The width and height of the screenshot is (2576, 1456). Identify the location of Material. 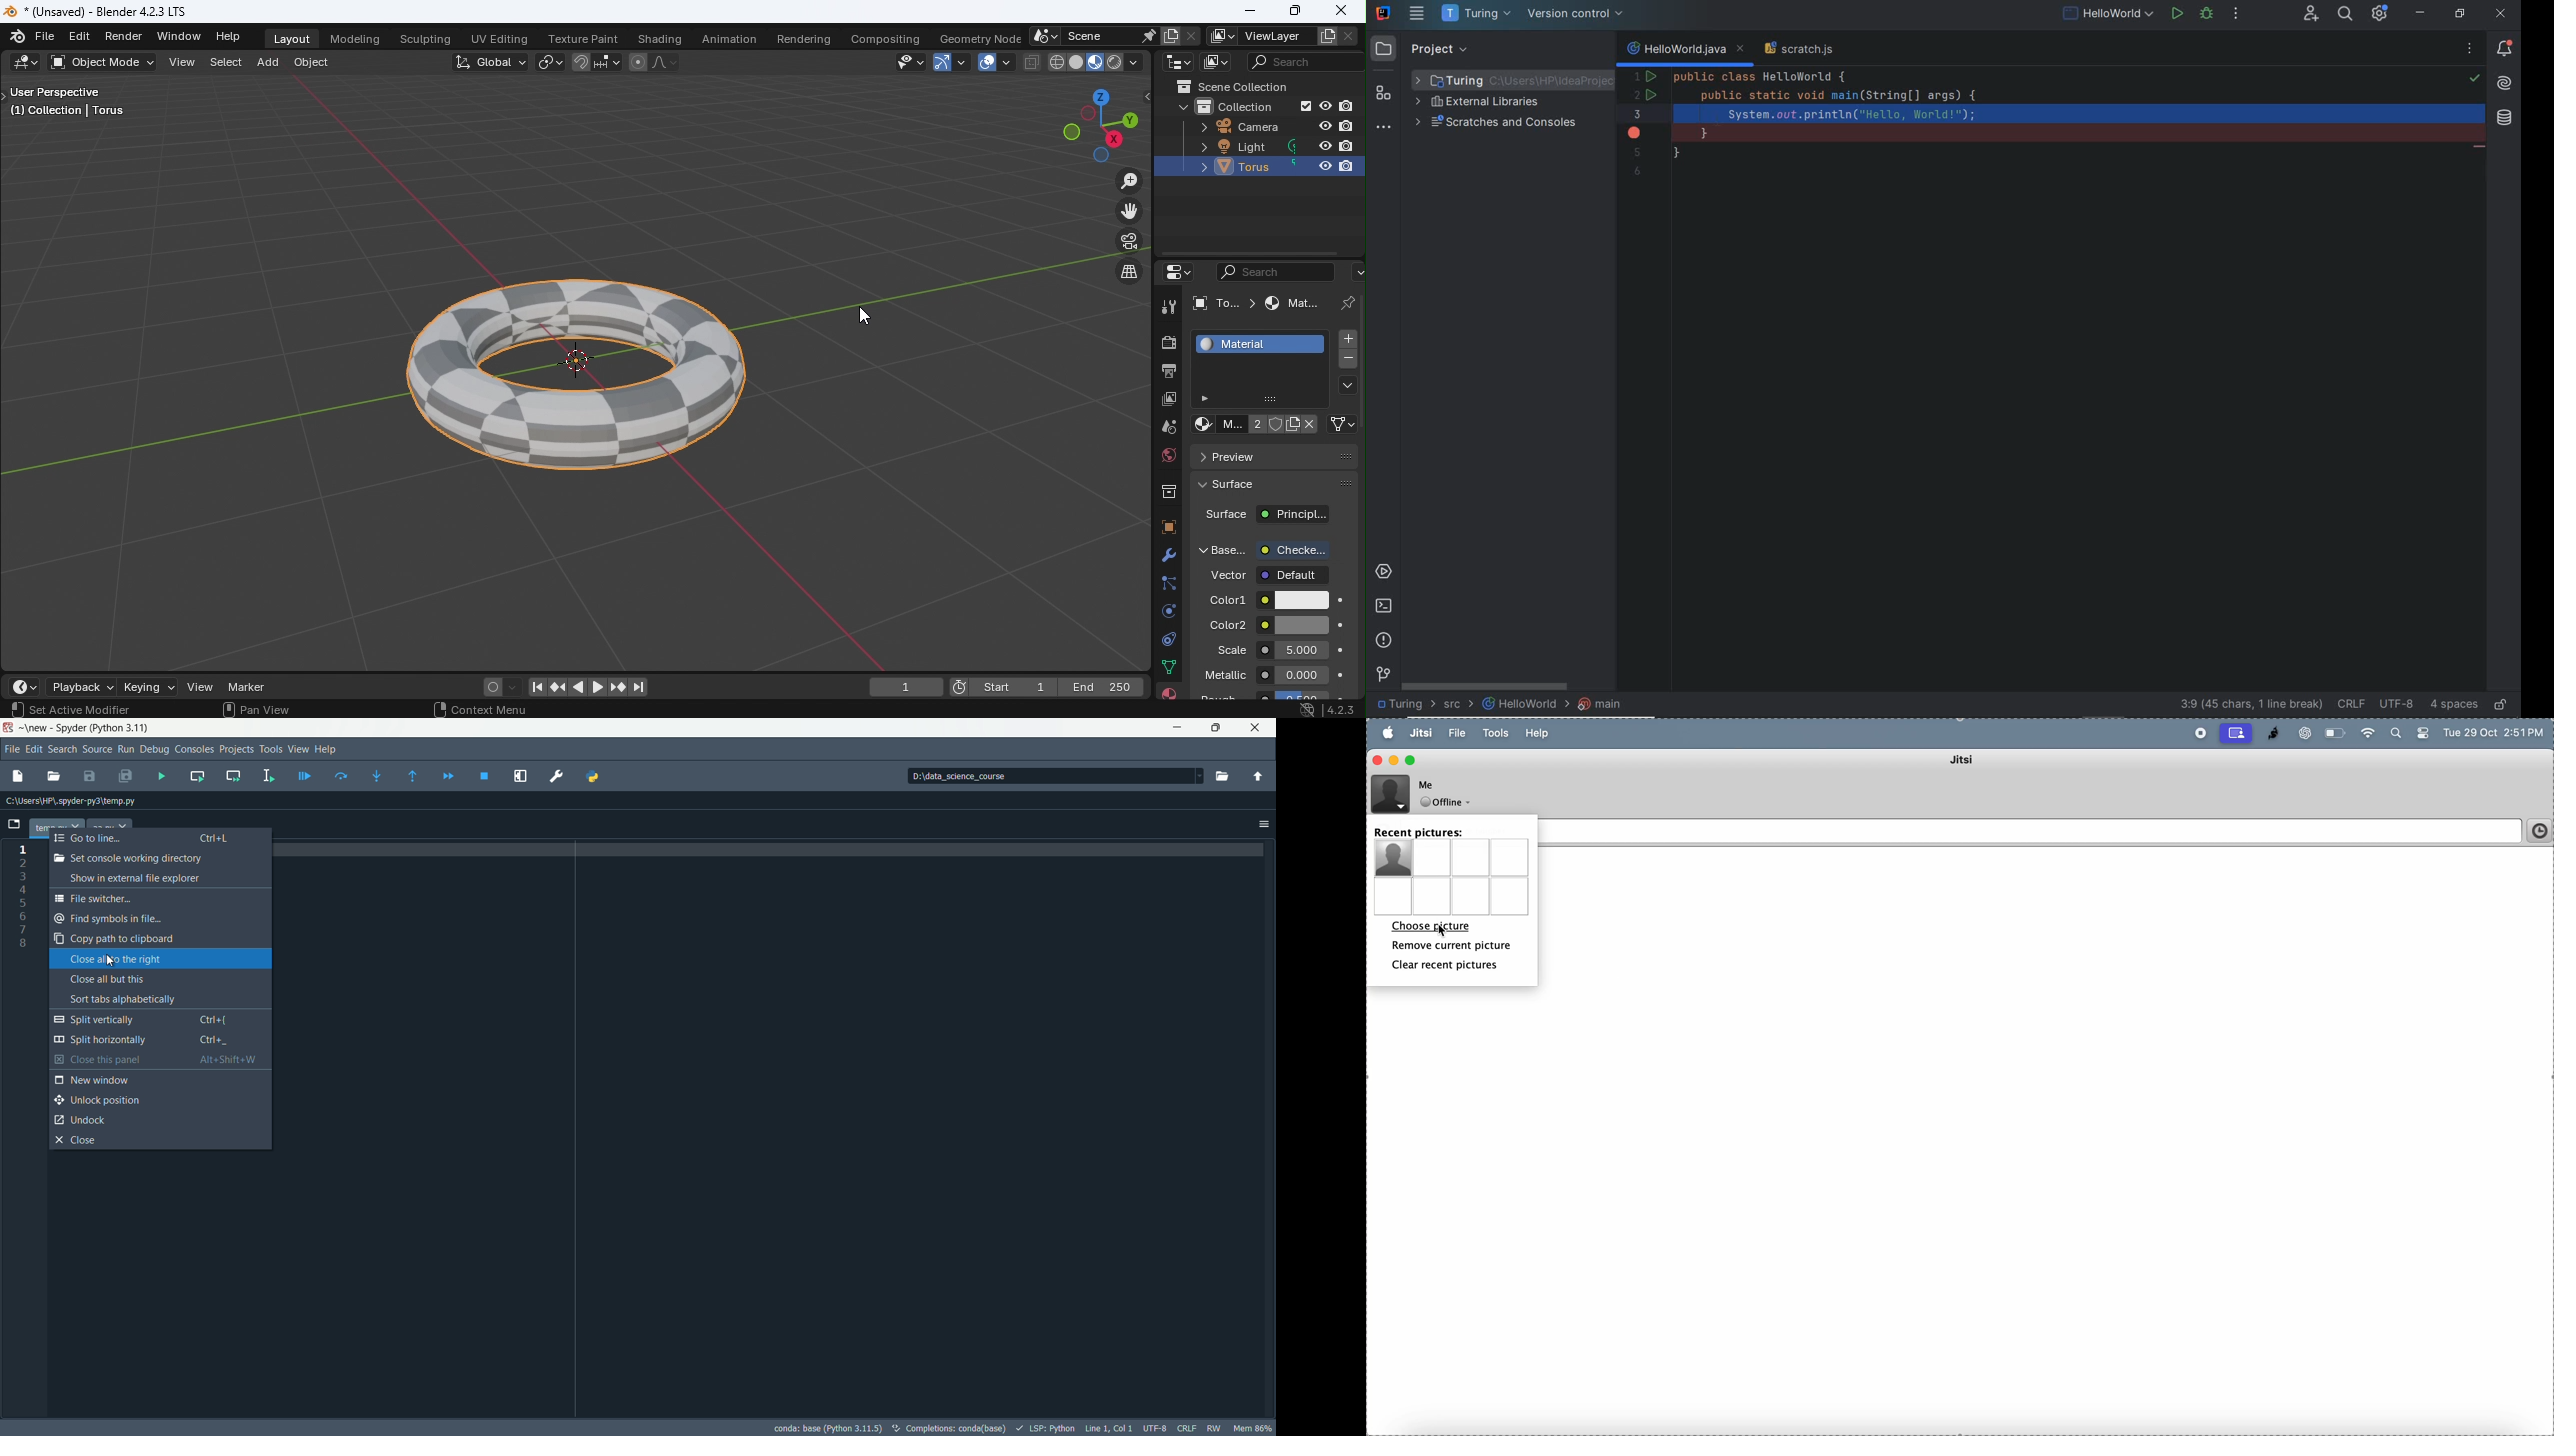
(1172, 690).